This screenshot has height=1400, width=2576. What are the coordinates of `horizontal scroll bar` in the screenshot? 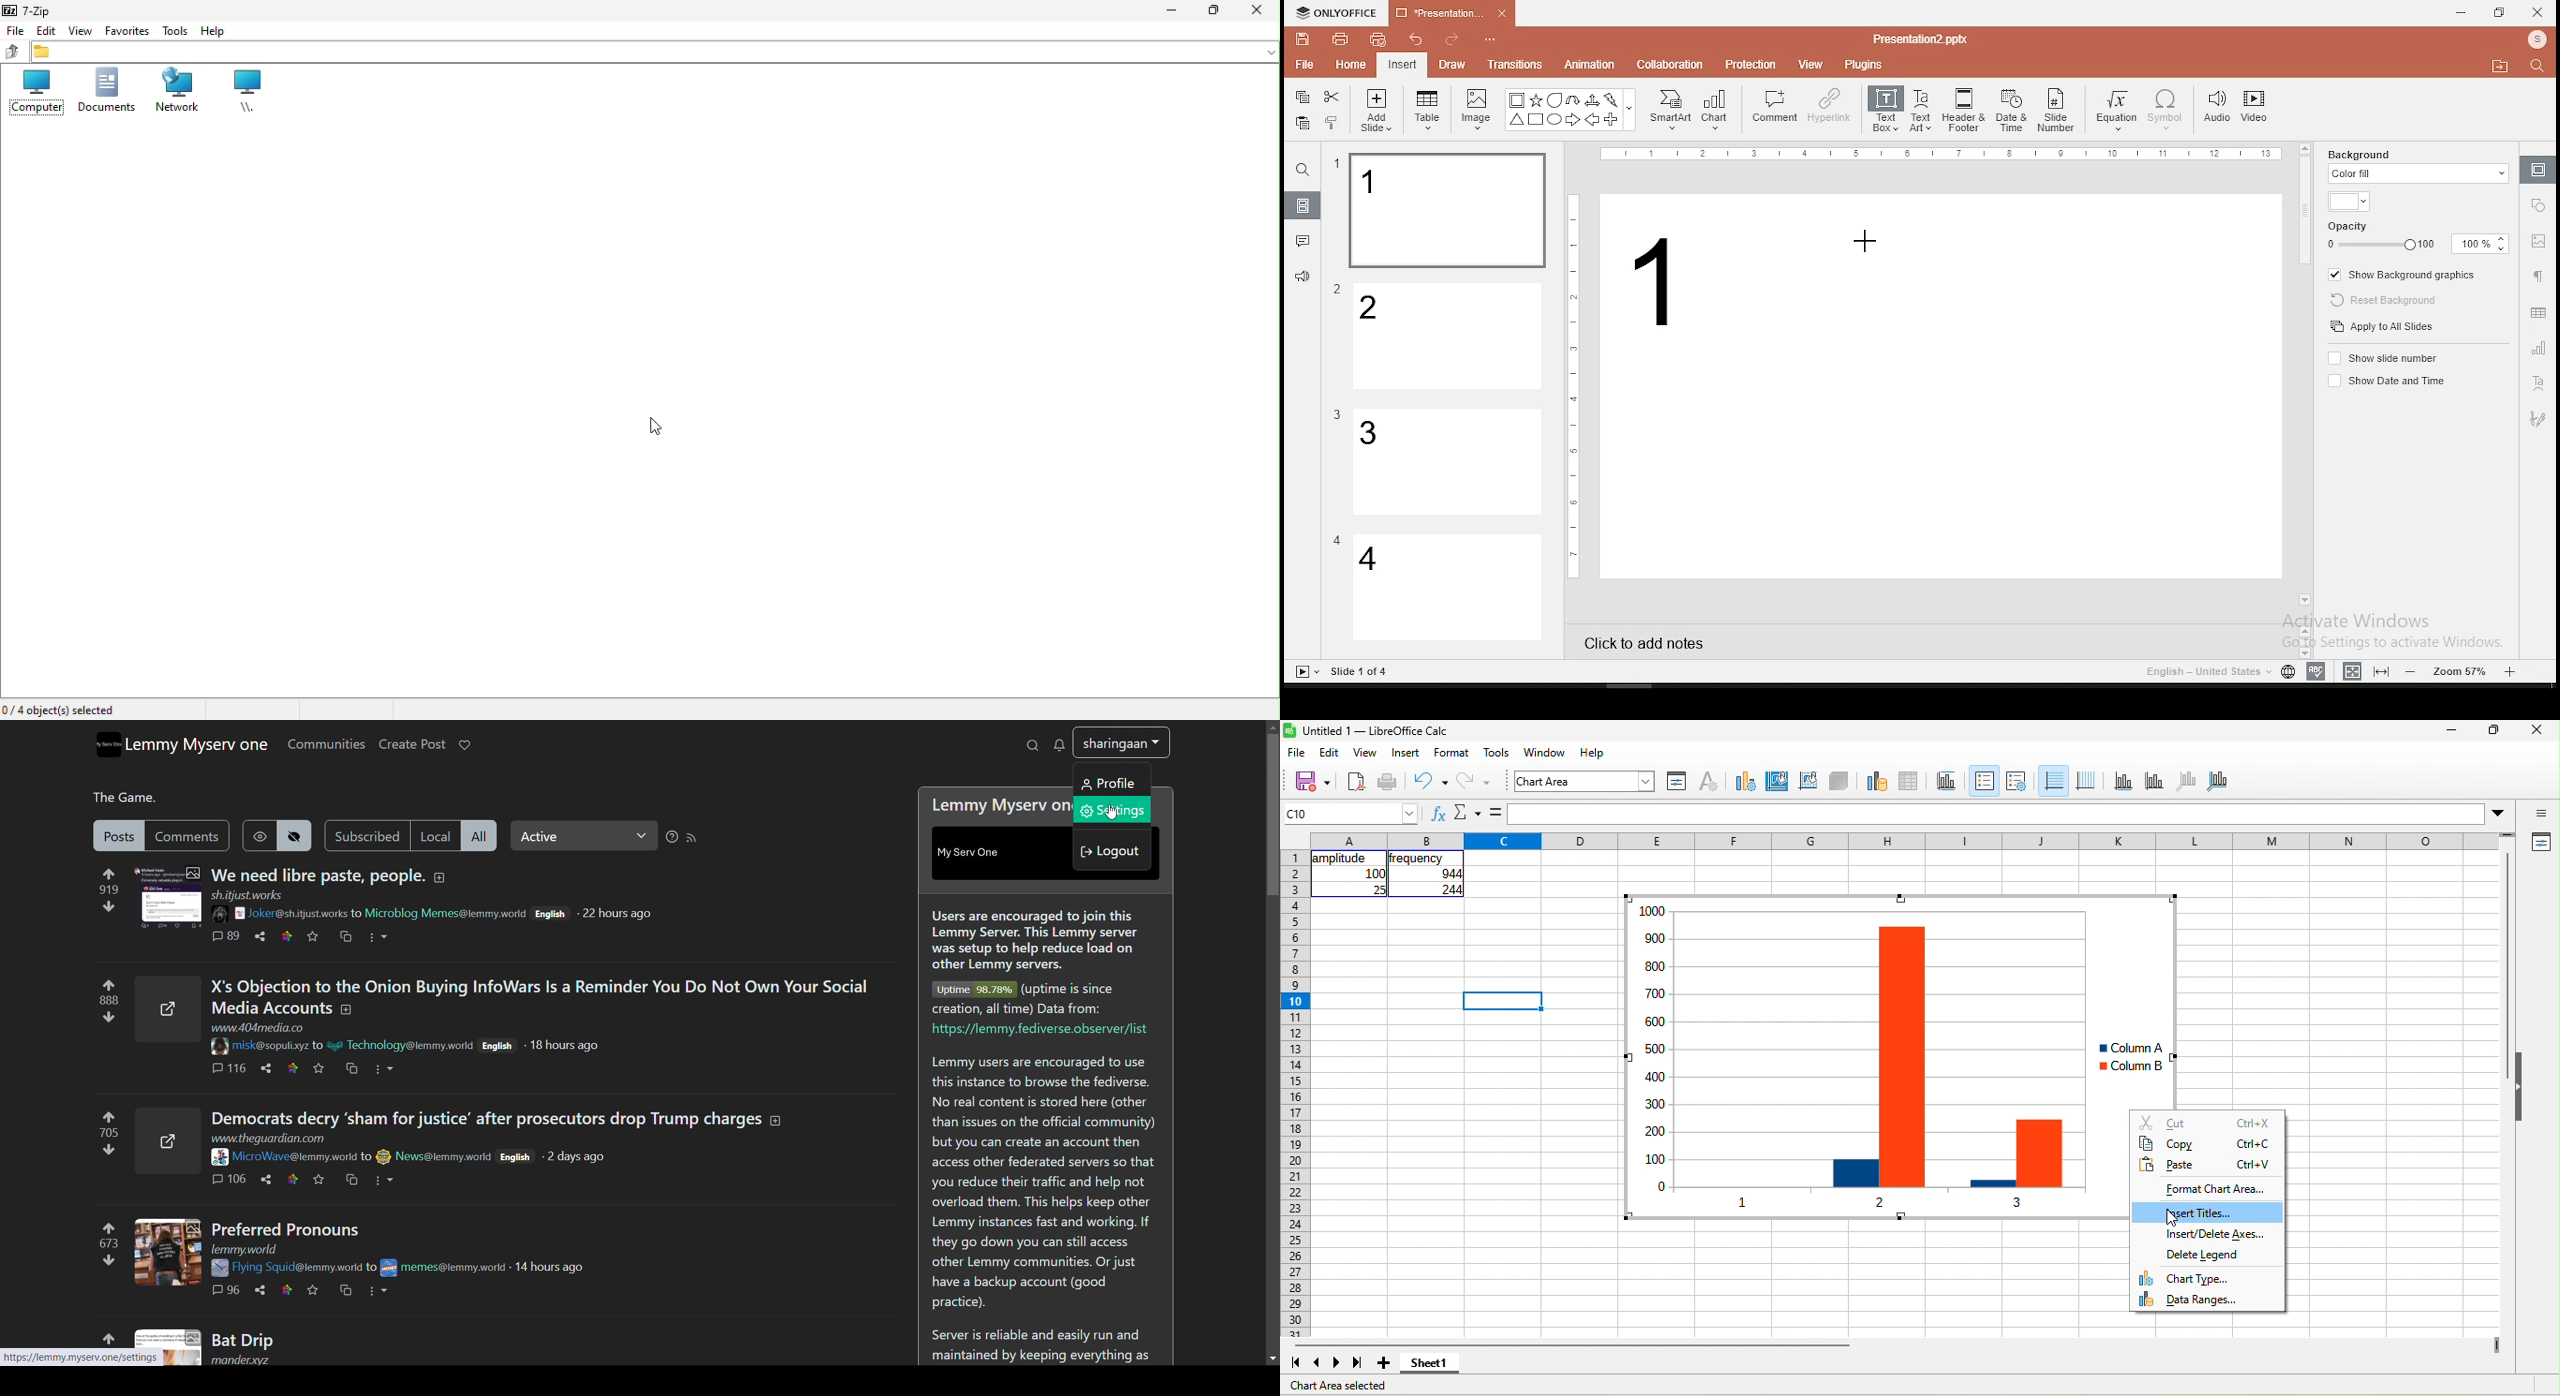 It's located at (1572, 1346).